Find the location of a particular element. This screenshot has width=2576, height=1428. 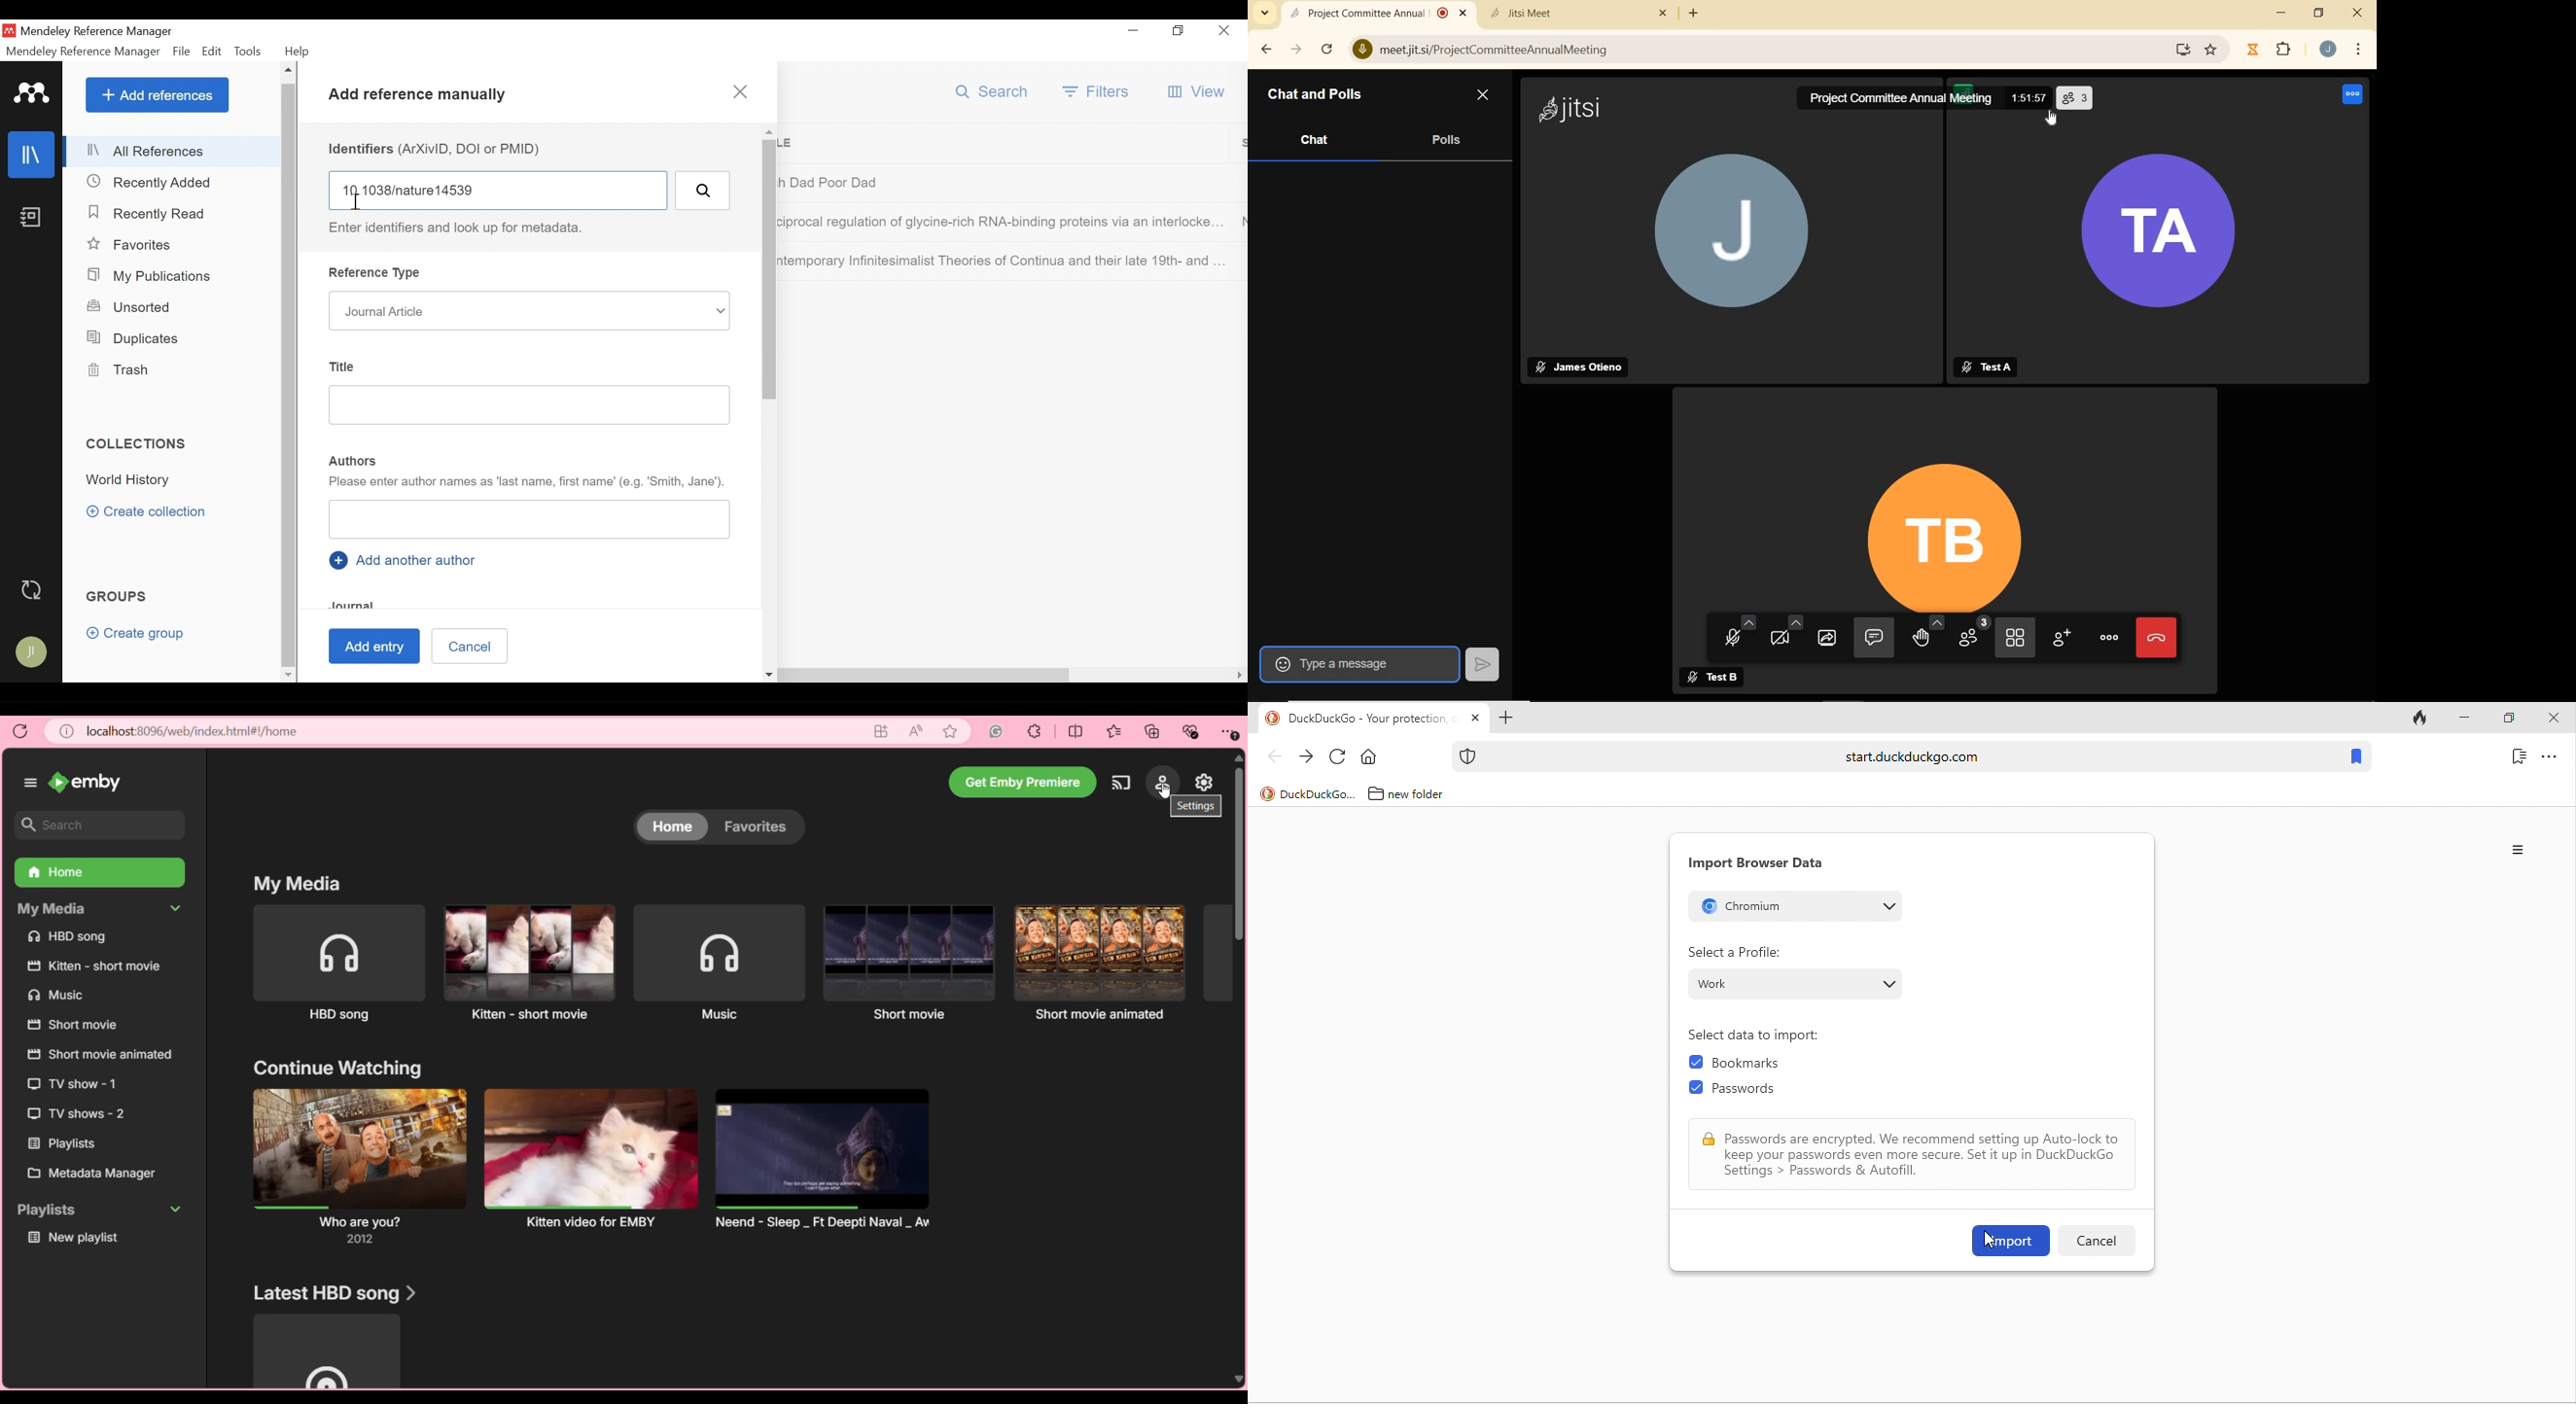

Collapse is located at coordinates (176, 1208).